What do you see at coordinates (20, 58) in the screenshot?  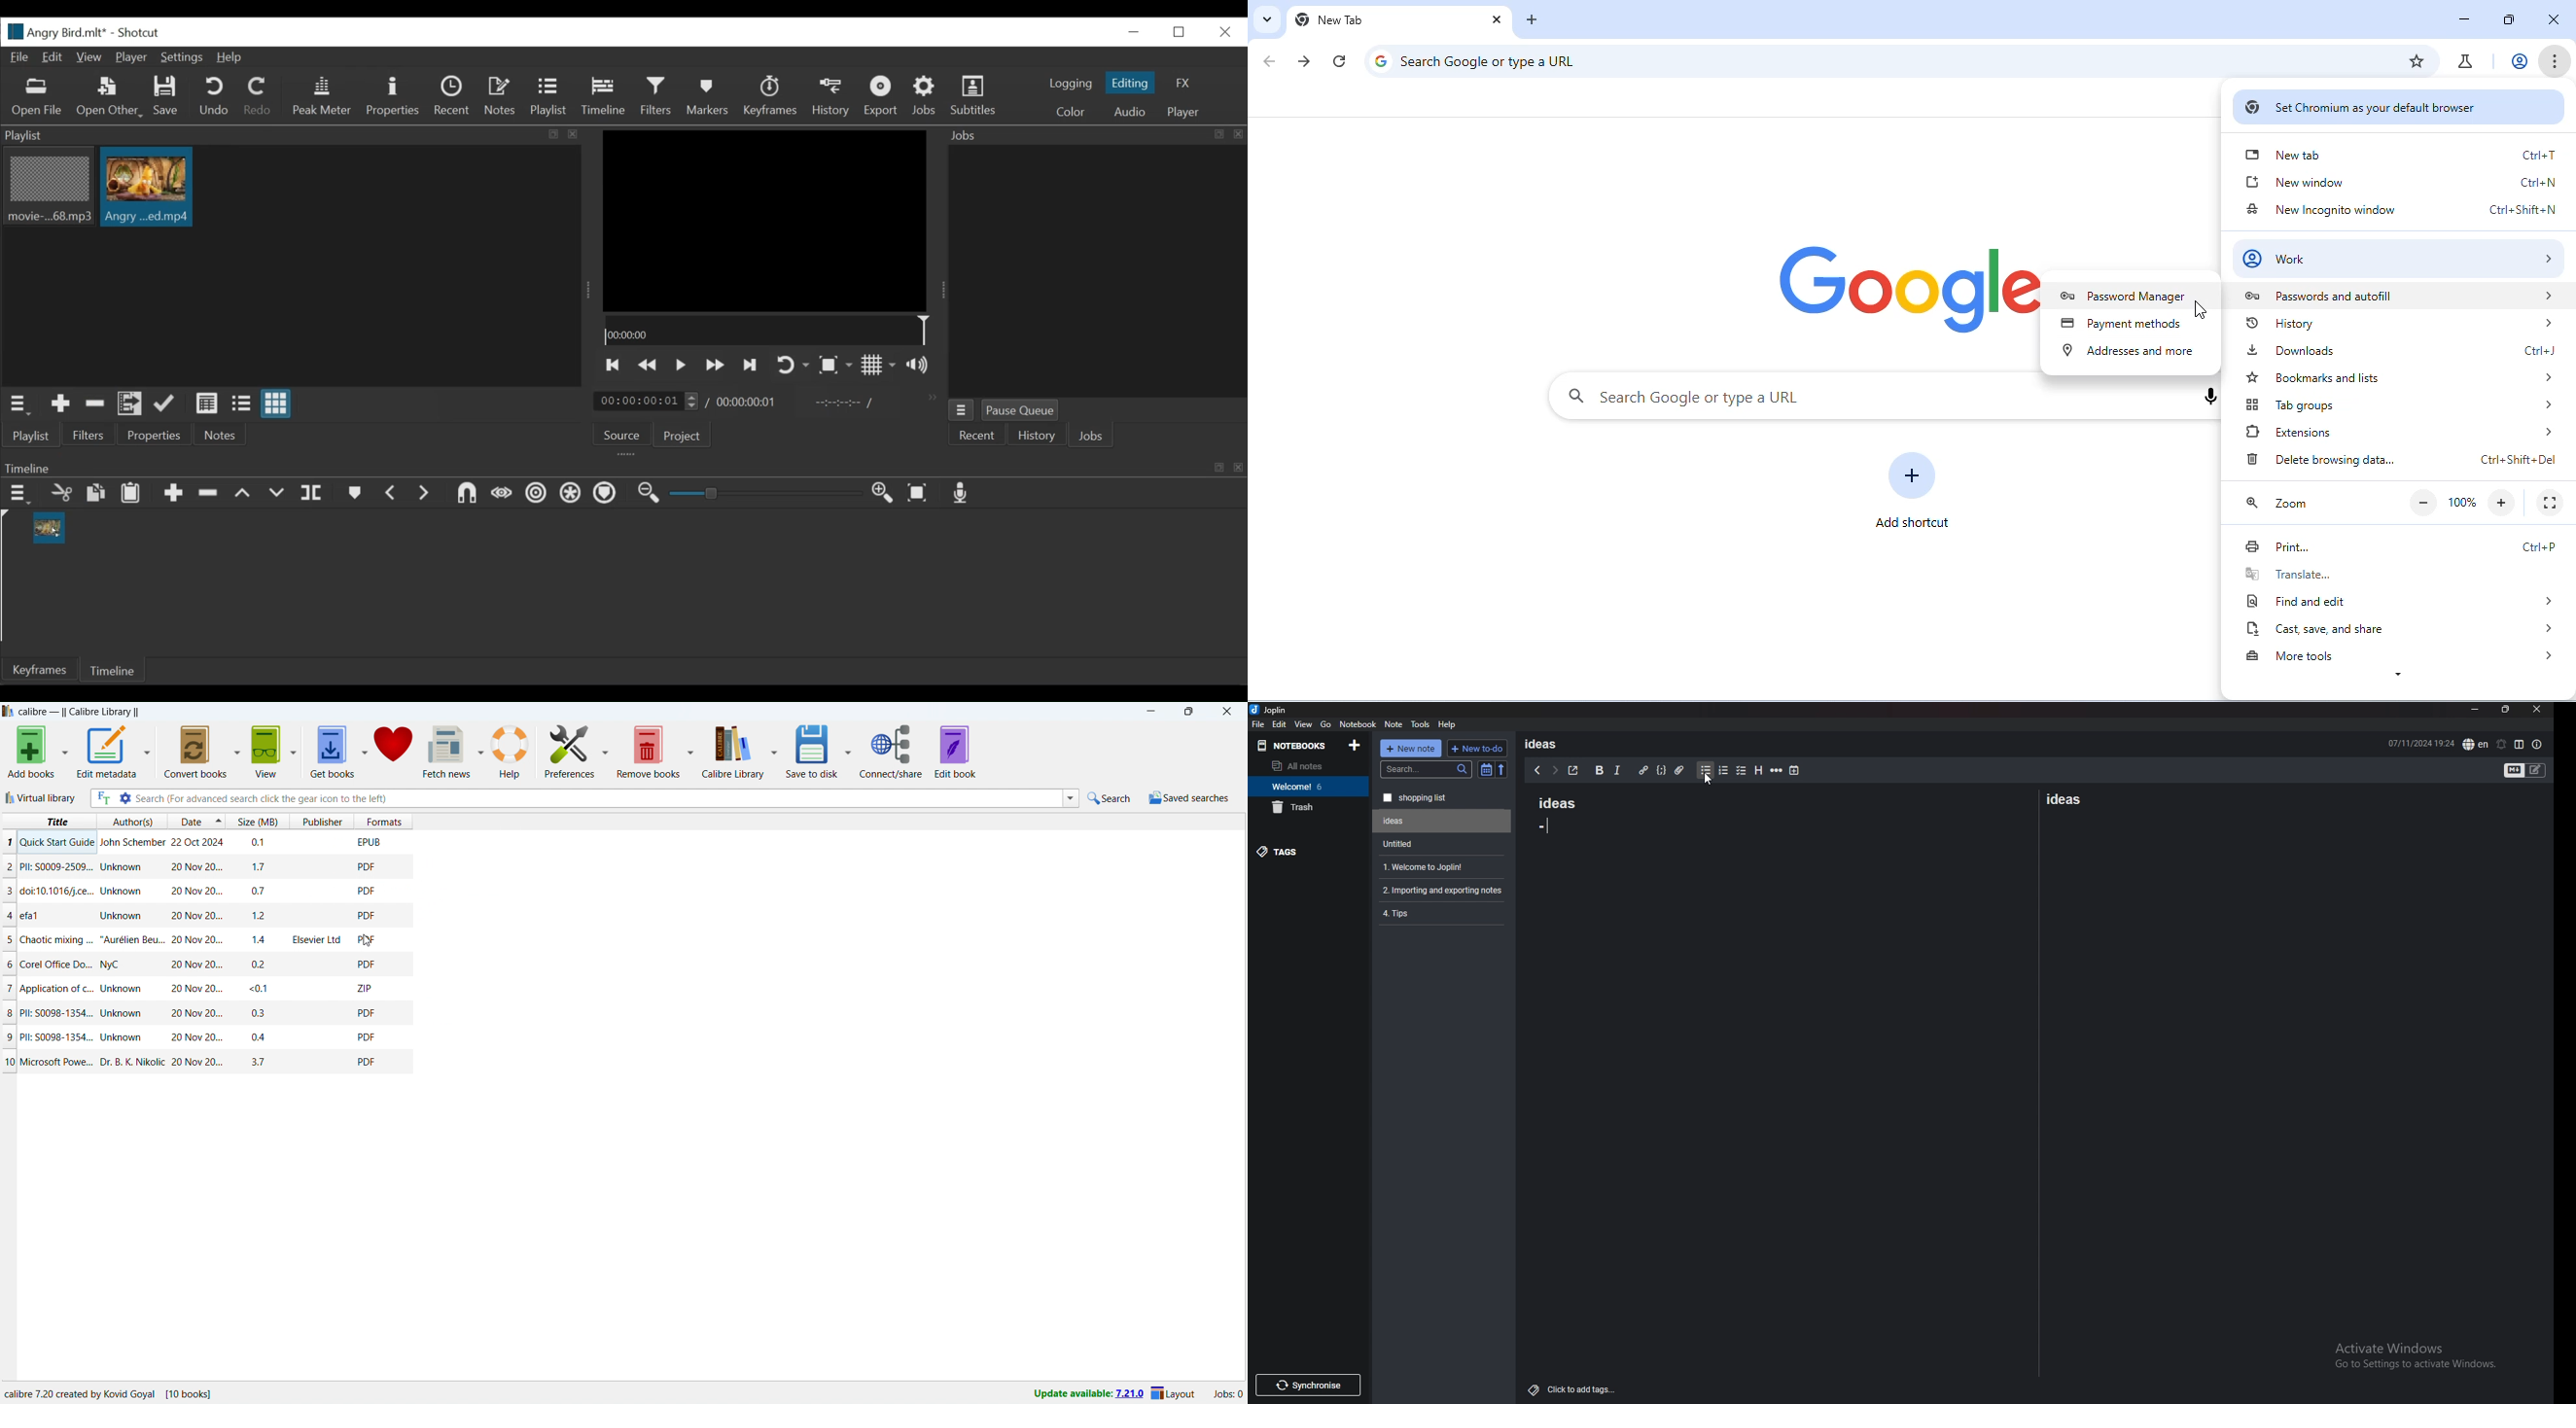 I see `File` at bounding box center [20, 58].